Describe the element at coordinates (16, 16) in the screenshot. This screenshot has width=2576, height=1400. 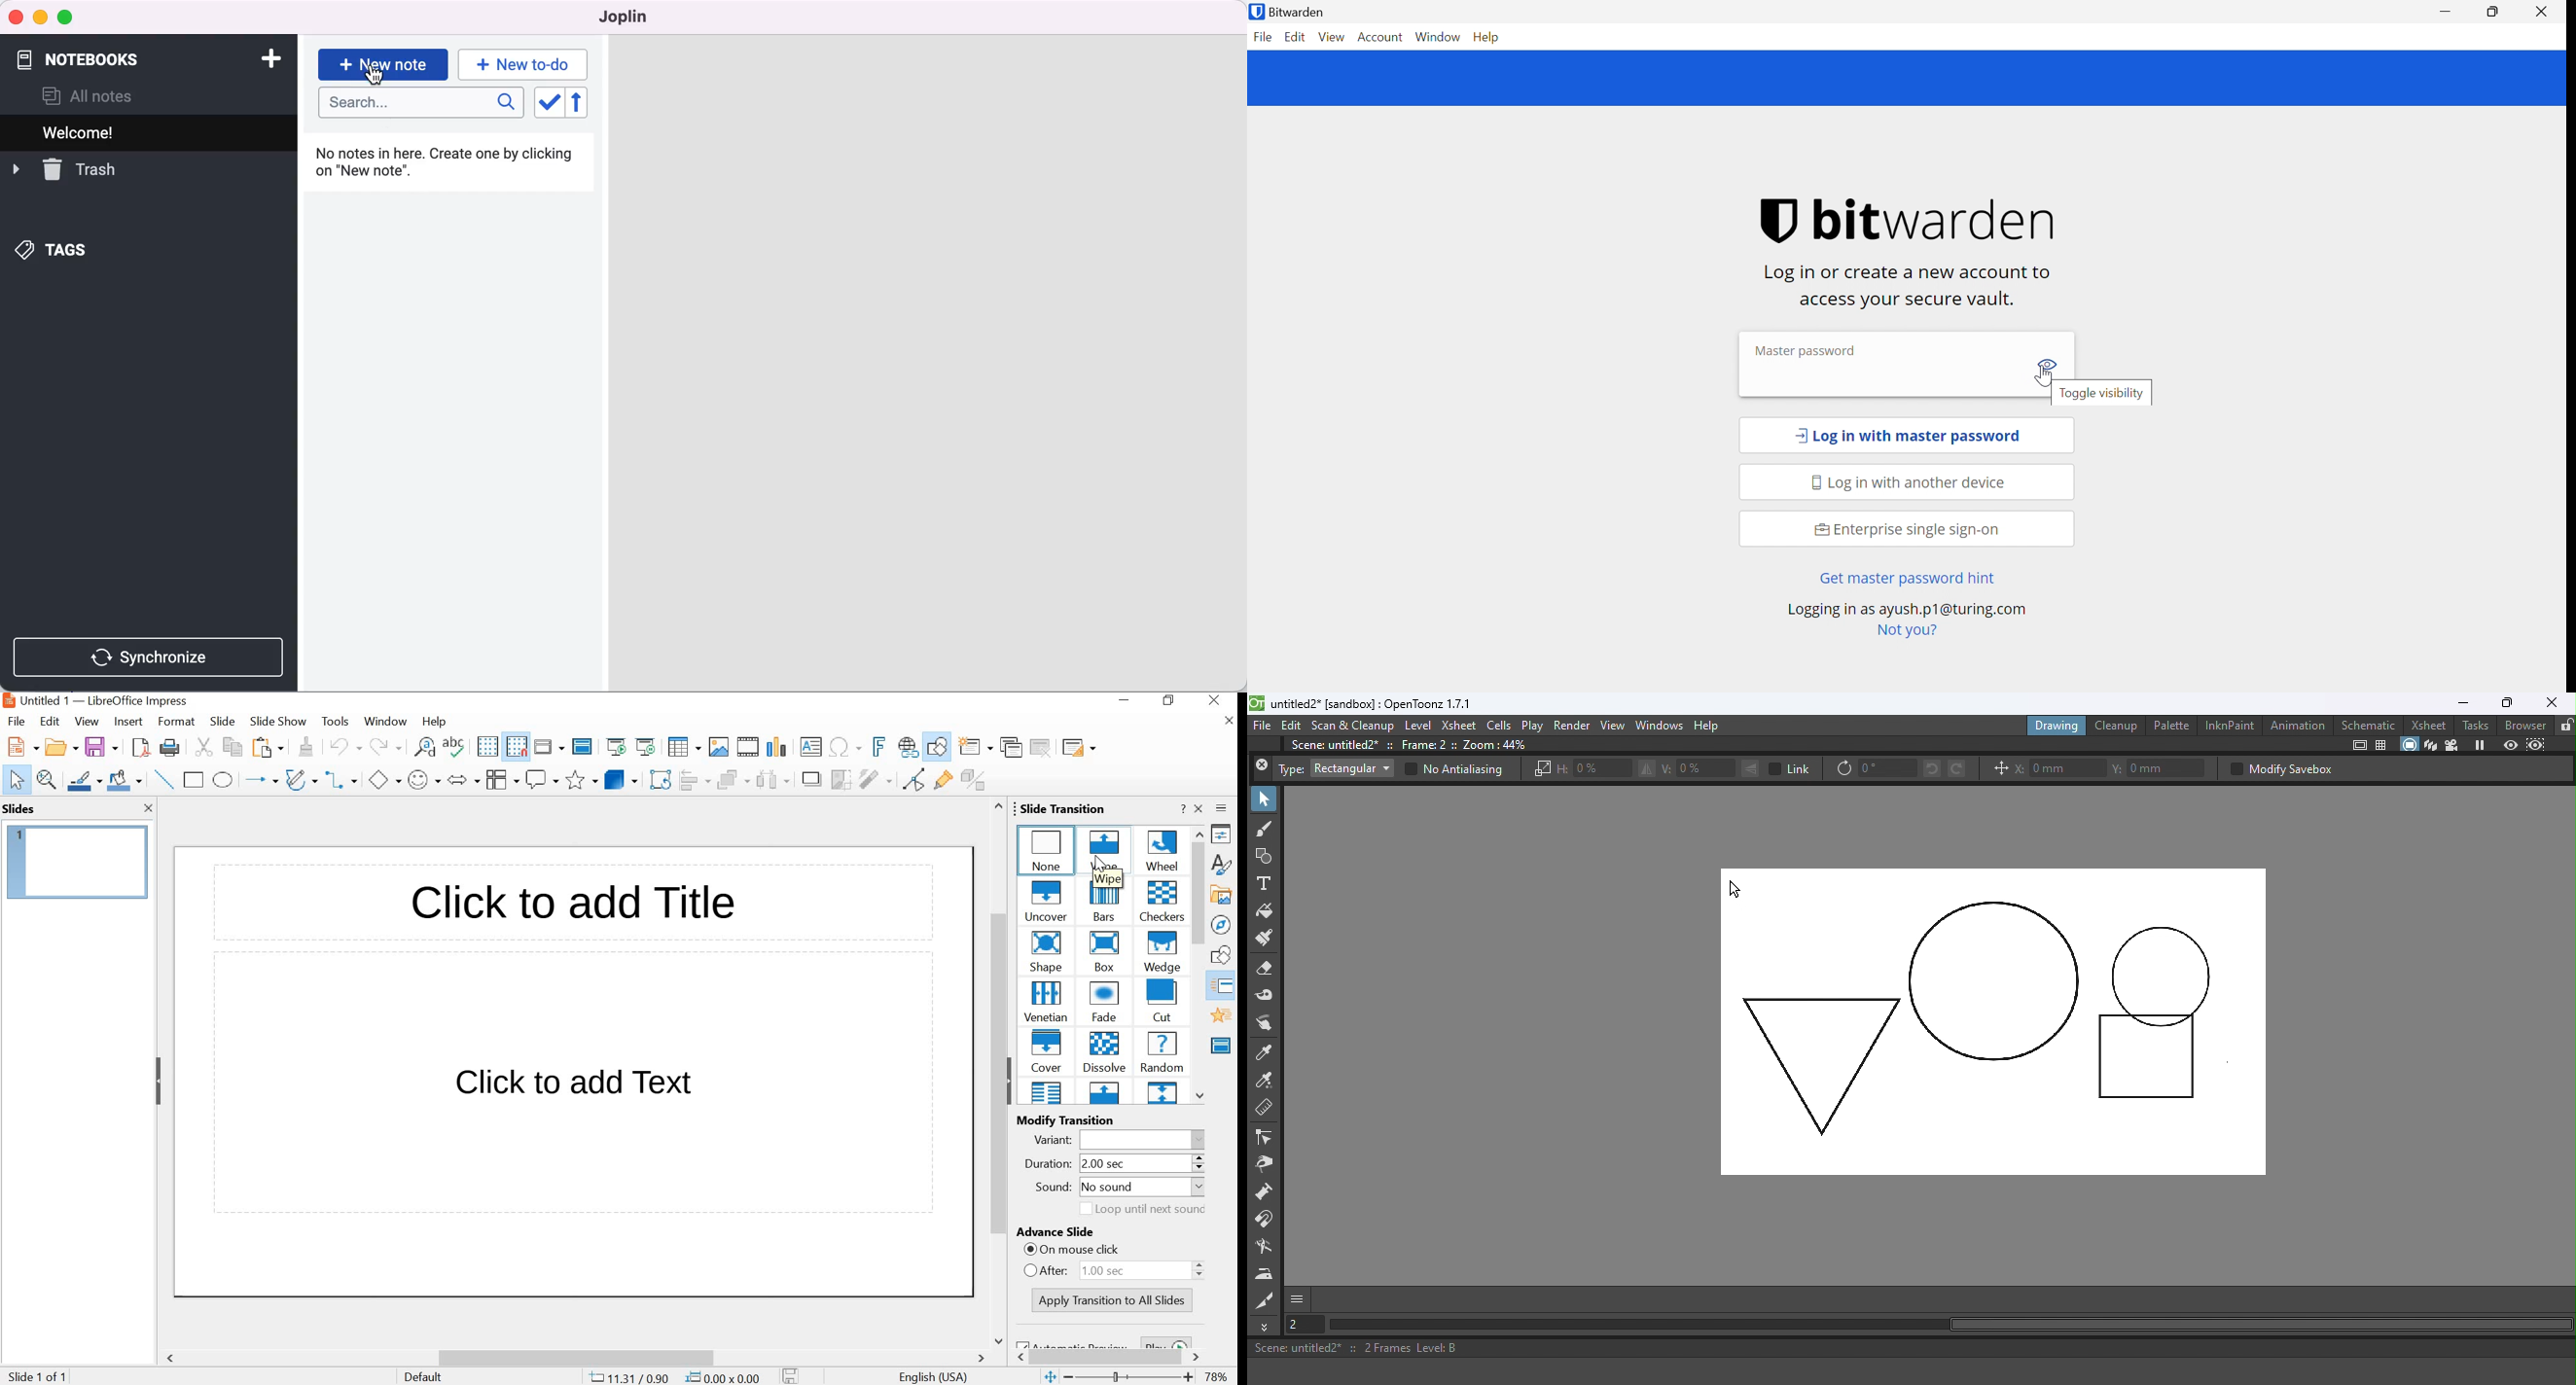
I see `close` at that location.